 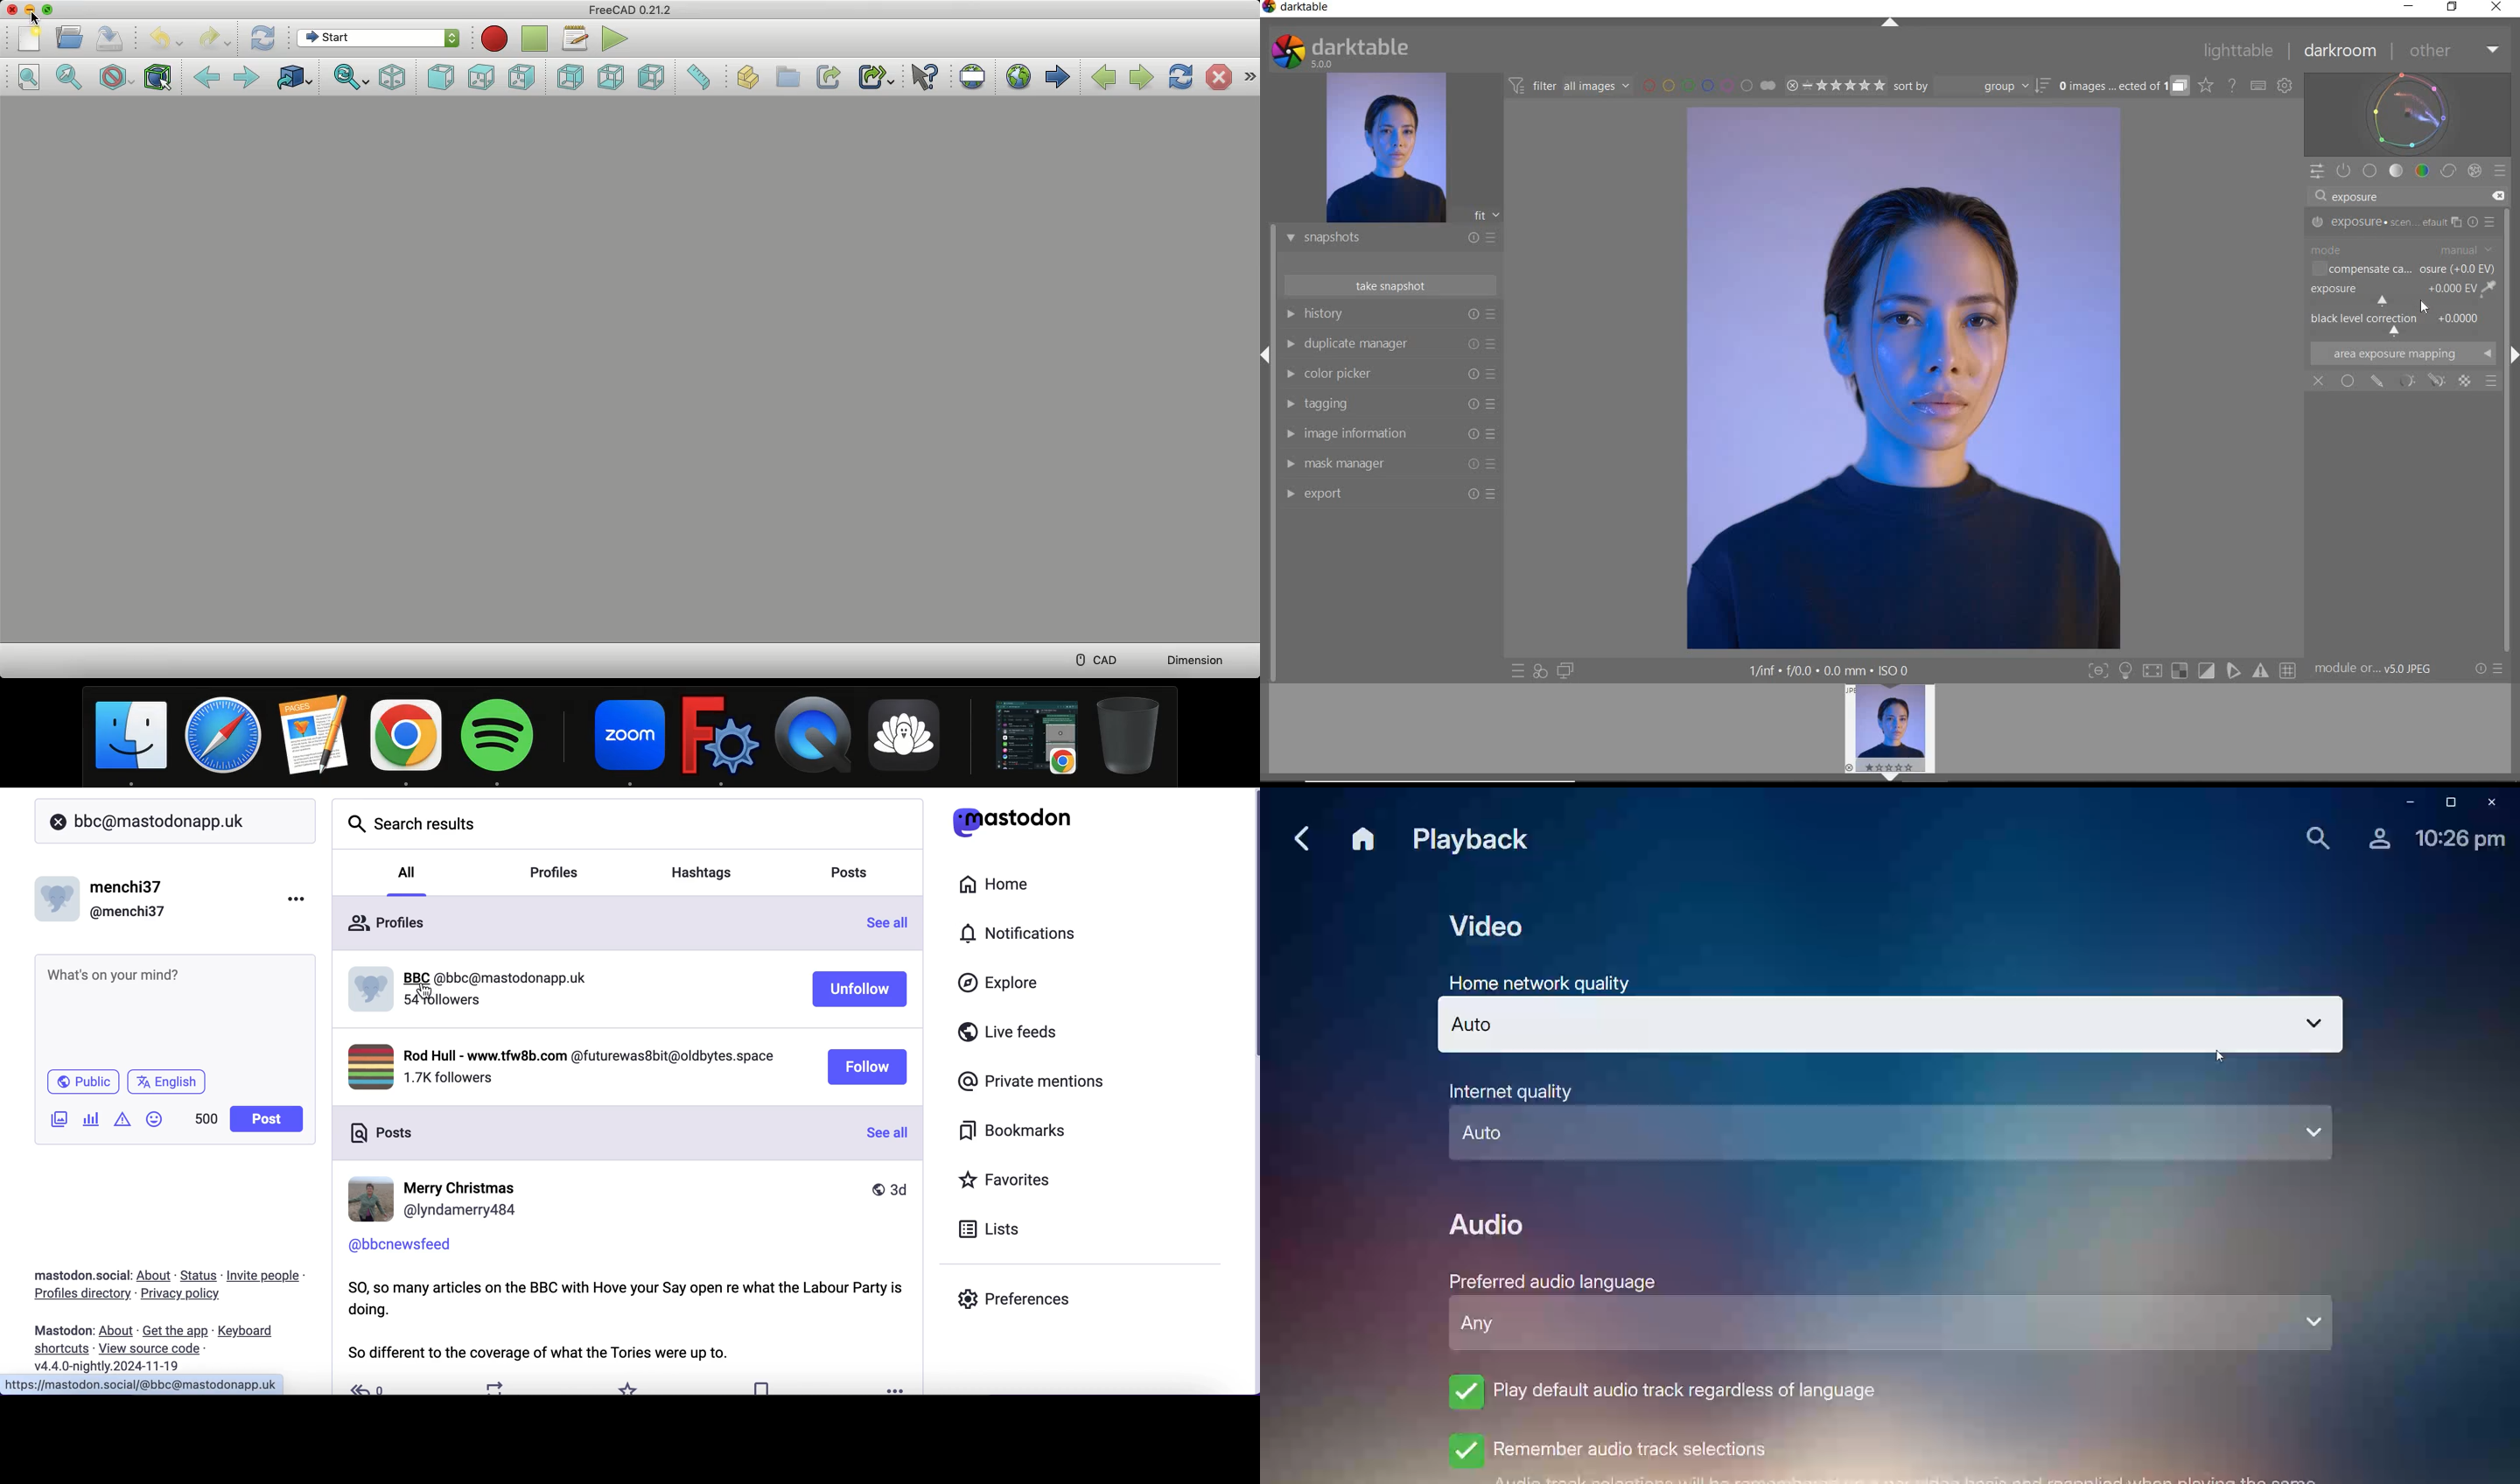 What do you see at coordinates (76, 1296) in the screenshot?
I see `profiles directory` at bounding box center [76, 1296].